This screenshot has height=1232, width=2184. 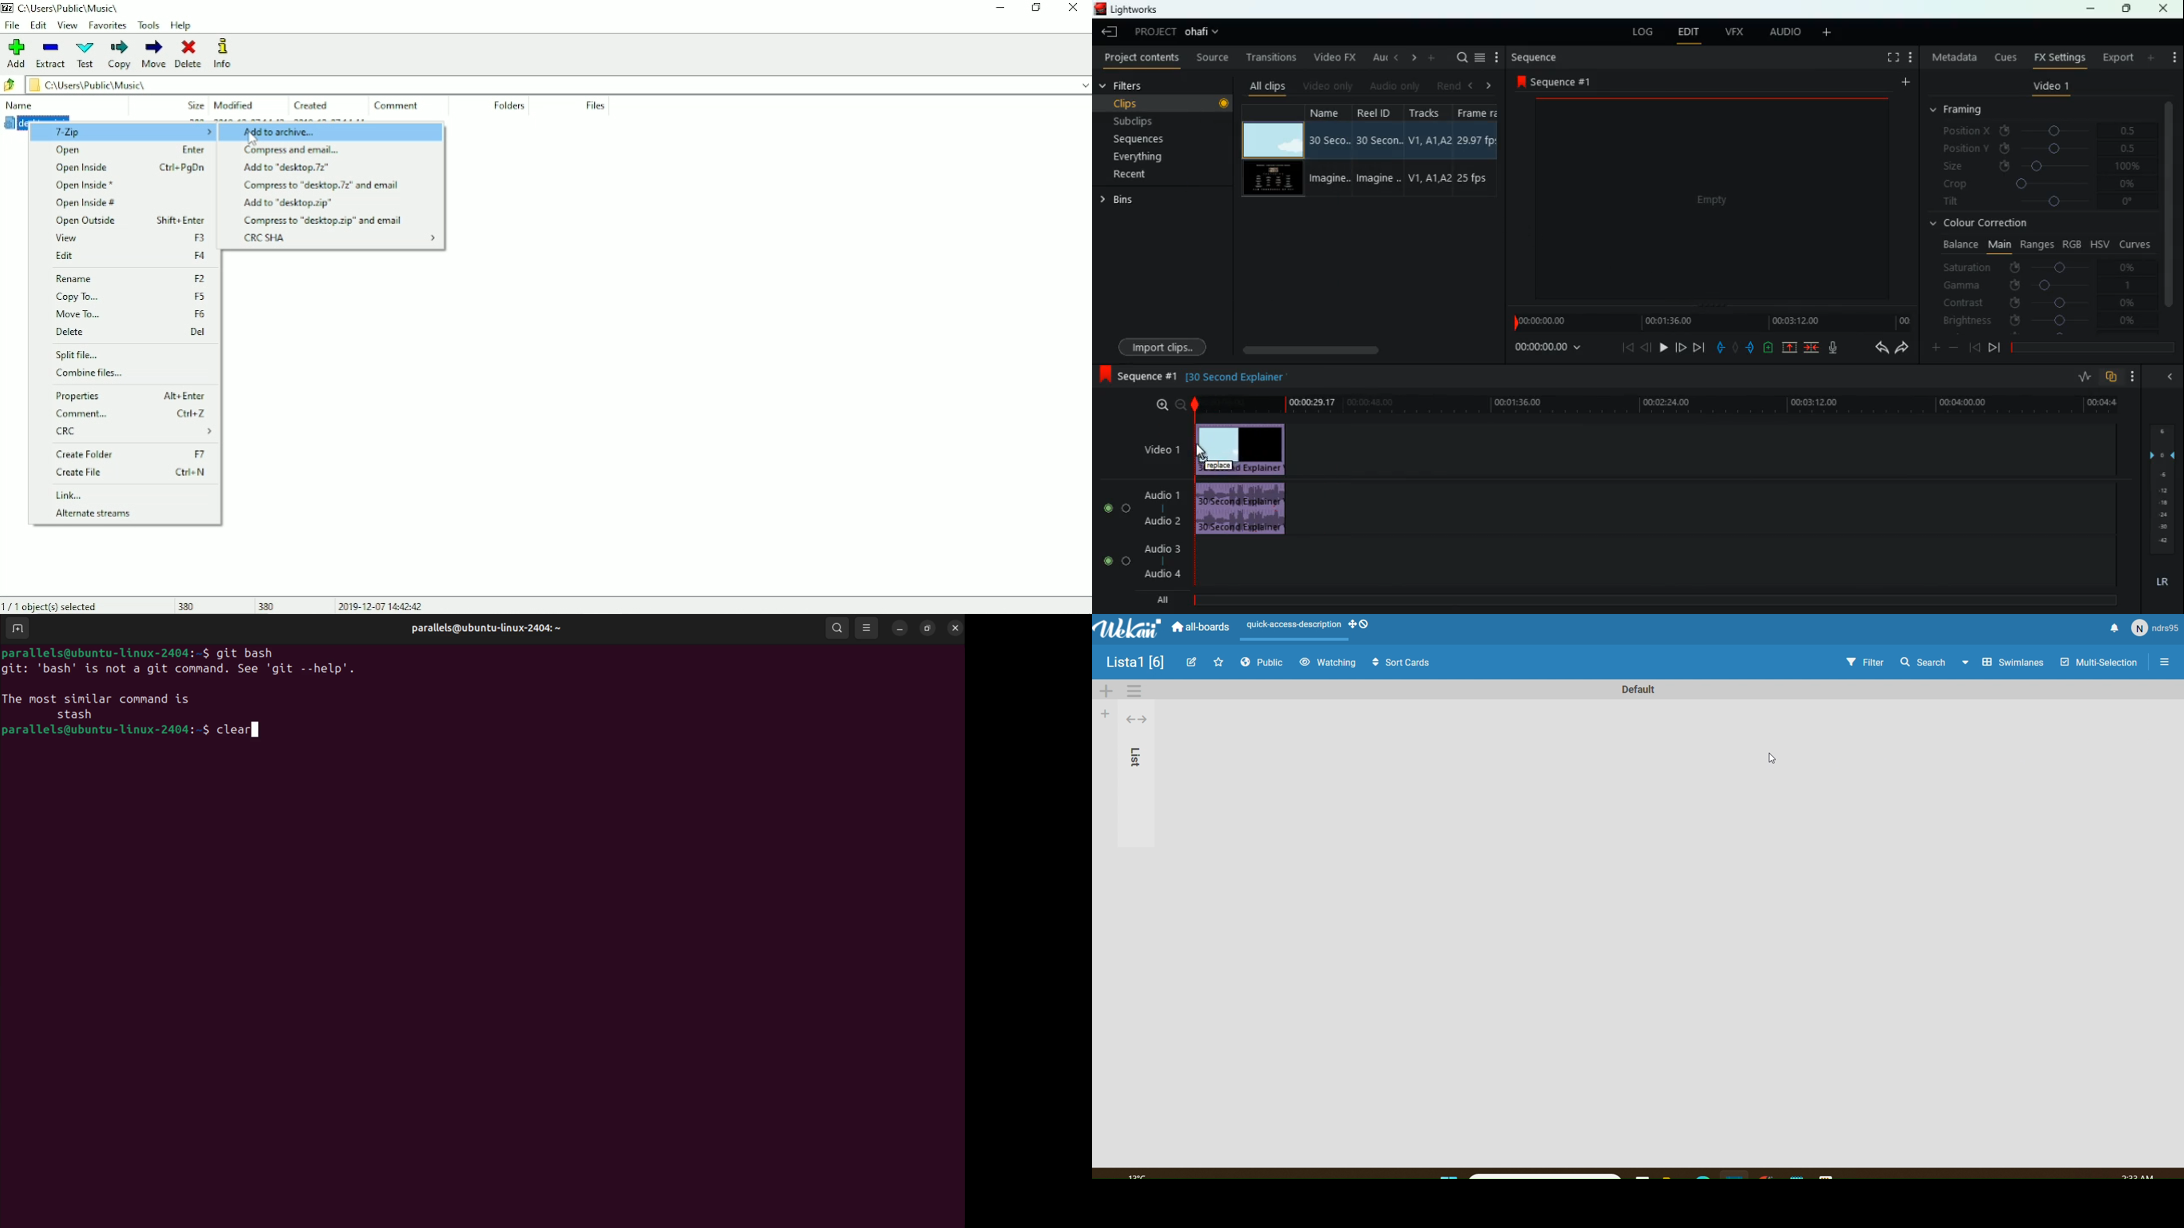 I want to click on au, so click(x=1377, y=57).